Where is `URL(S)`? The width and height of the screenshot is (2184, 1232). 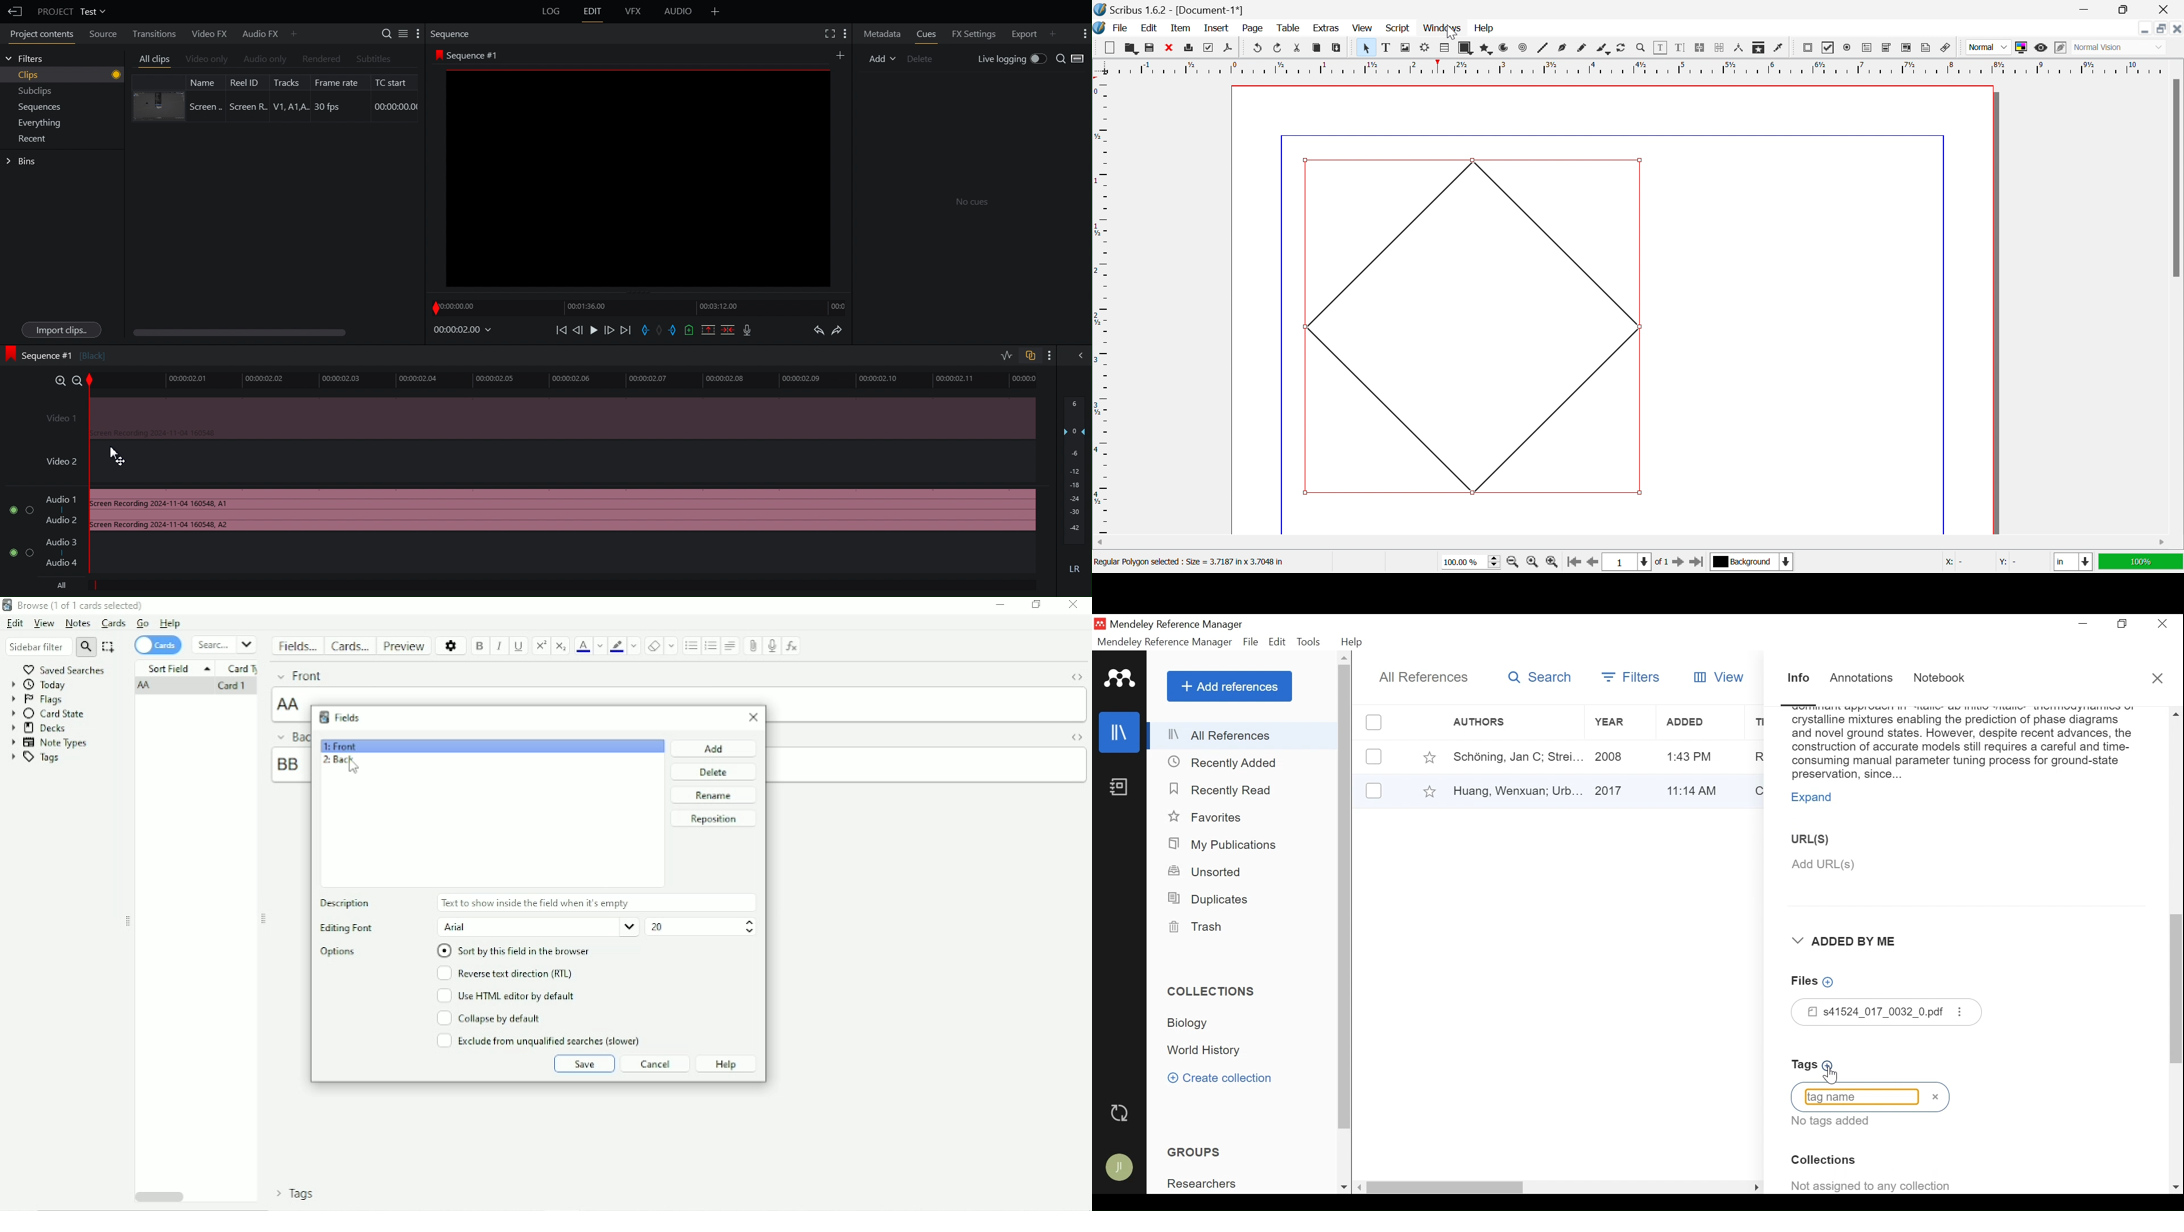
URL(S) is located at coordinates (1820, 839).